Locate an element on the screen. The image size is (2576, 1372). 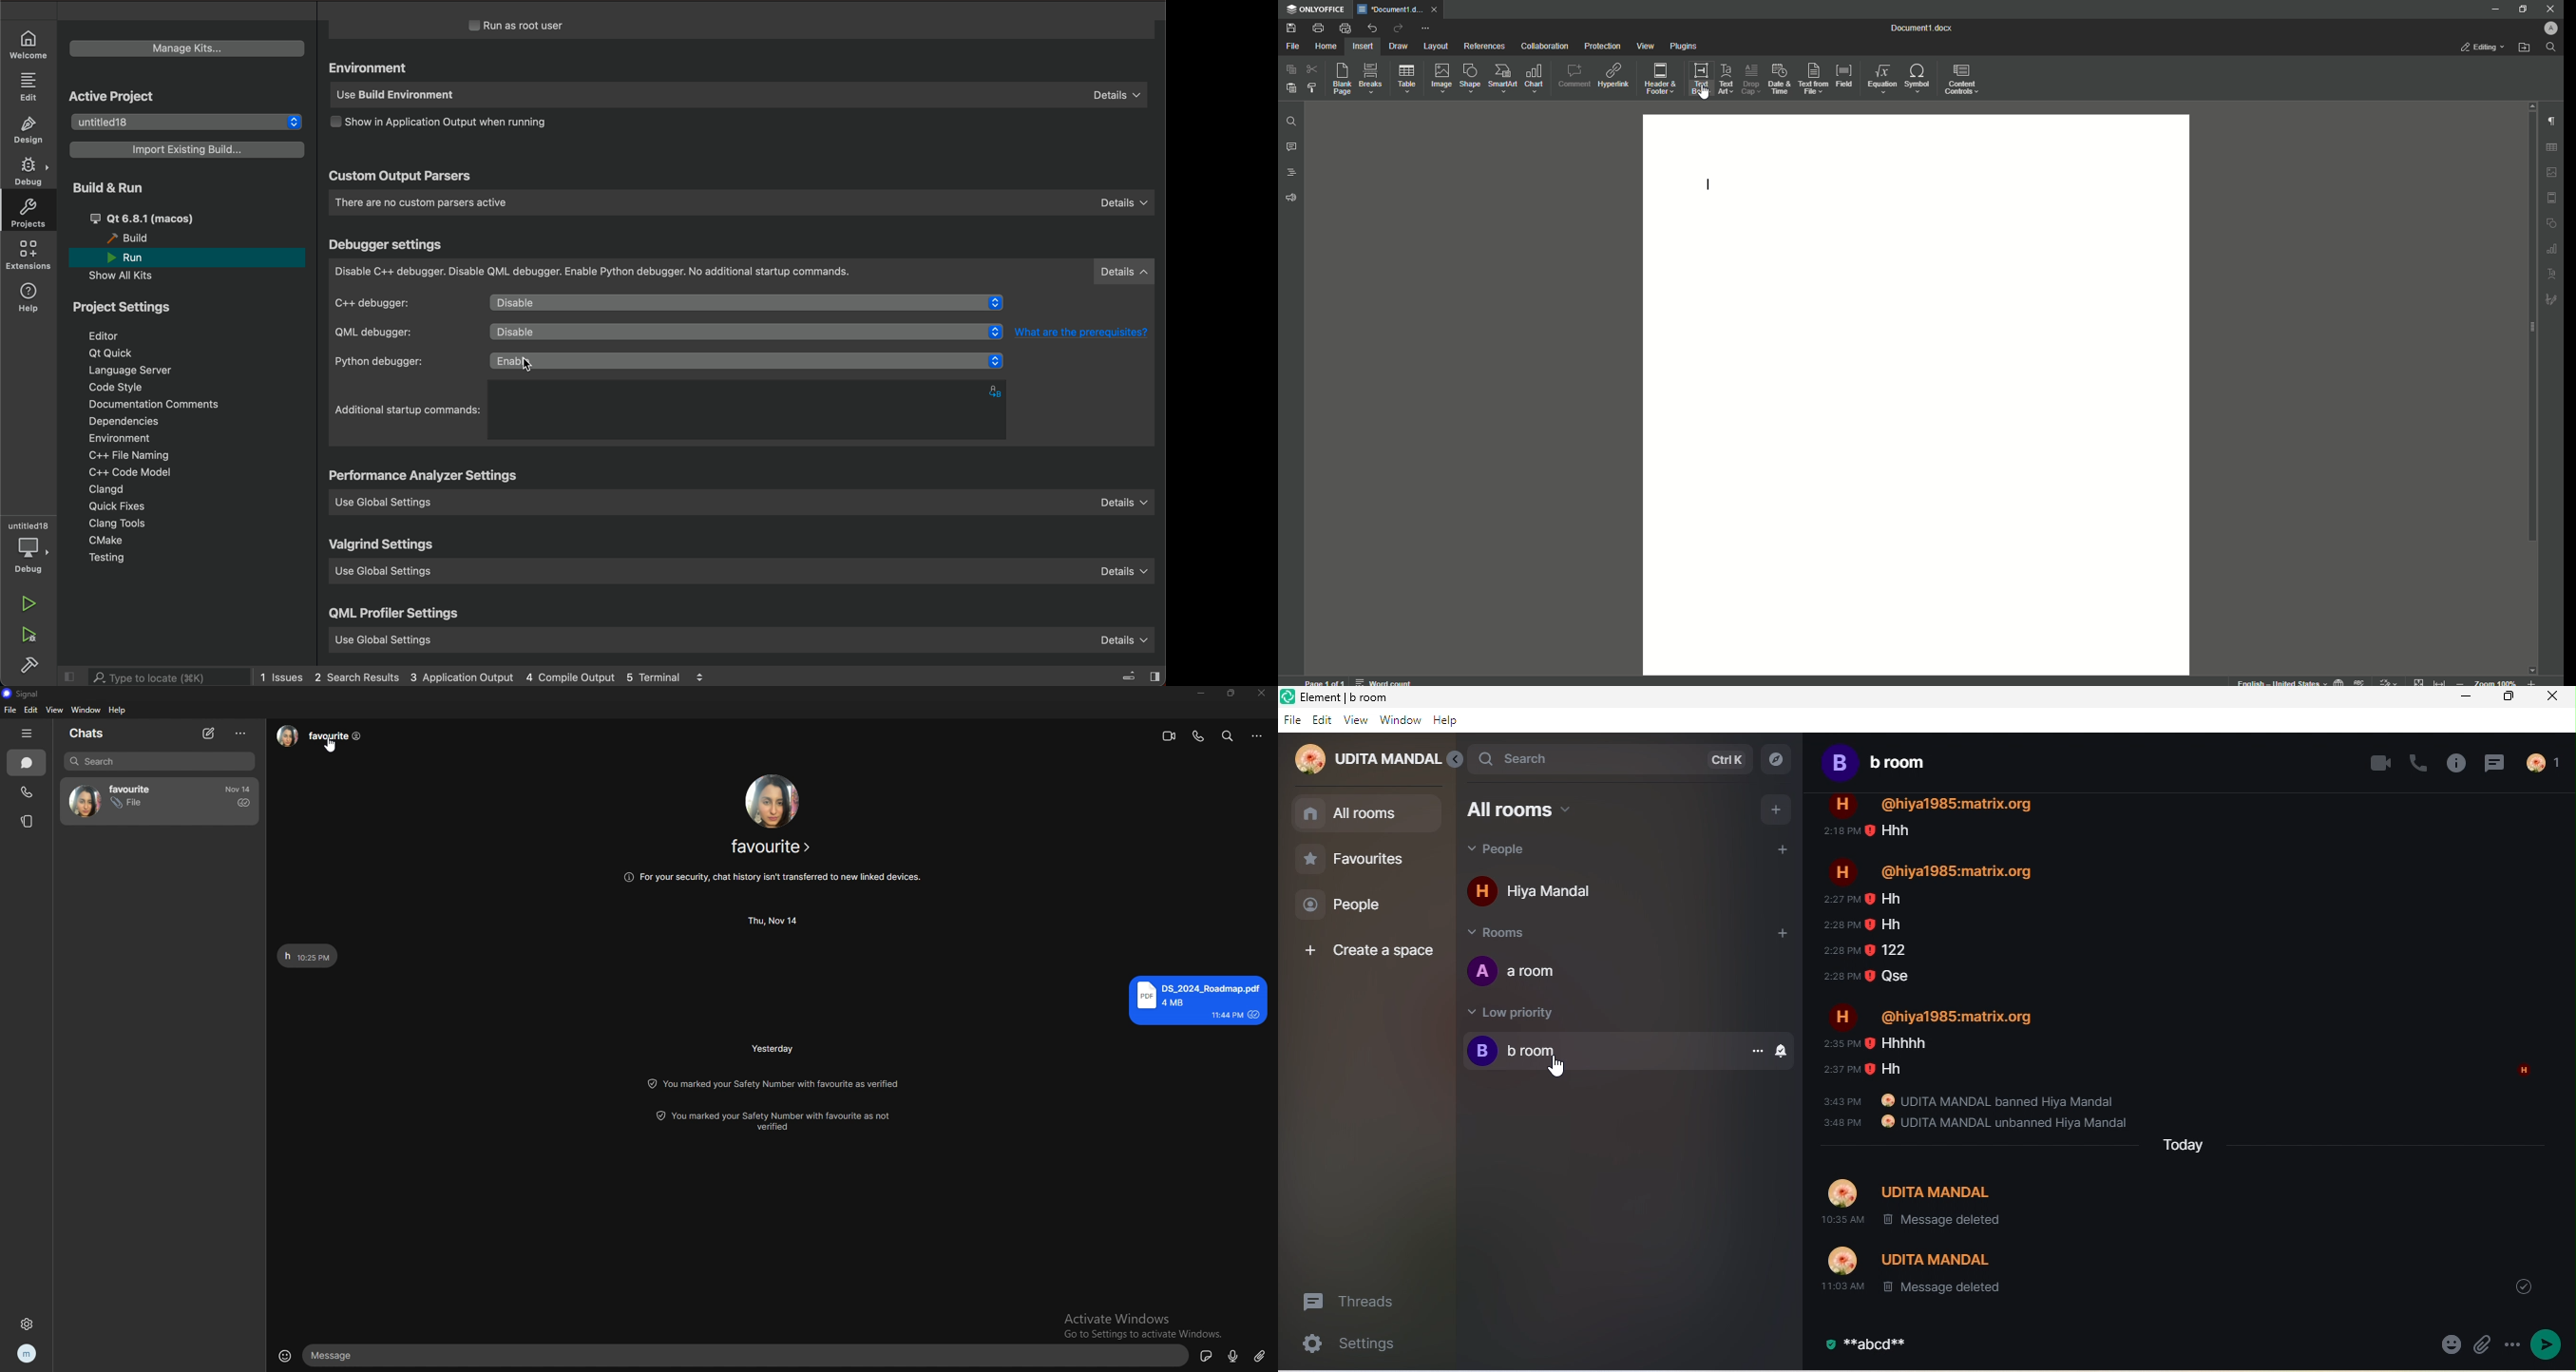
project is located at coordinates (128, 310).